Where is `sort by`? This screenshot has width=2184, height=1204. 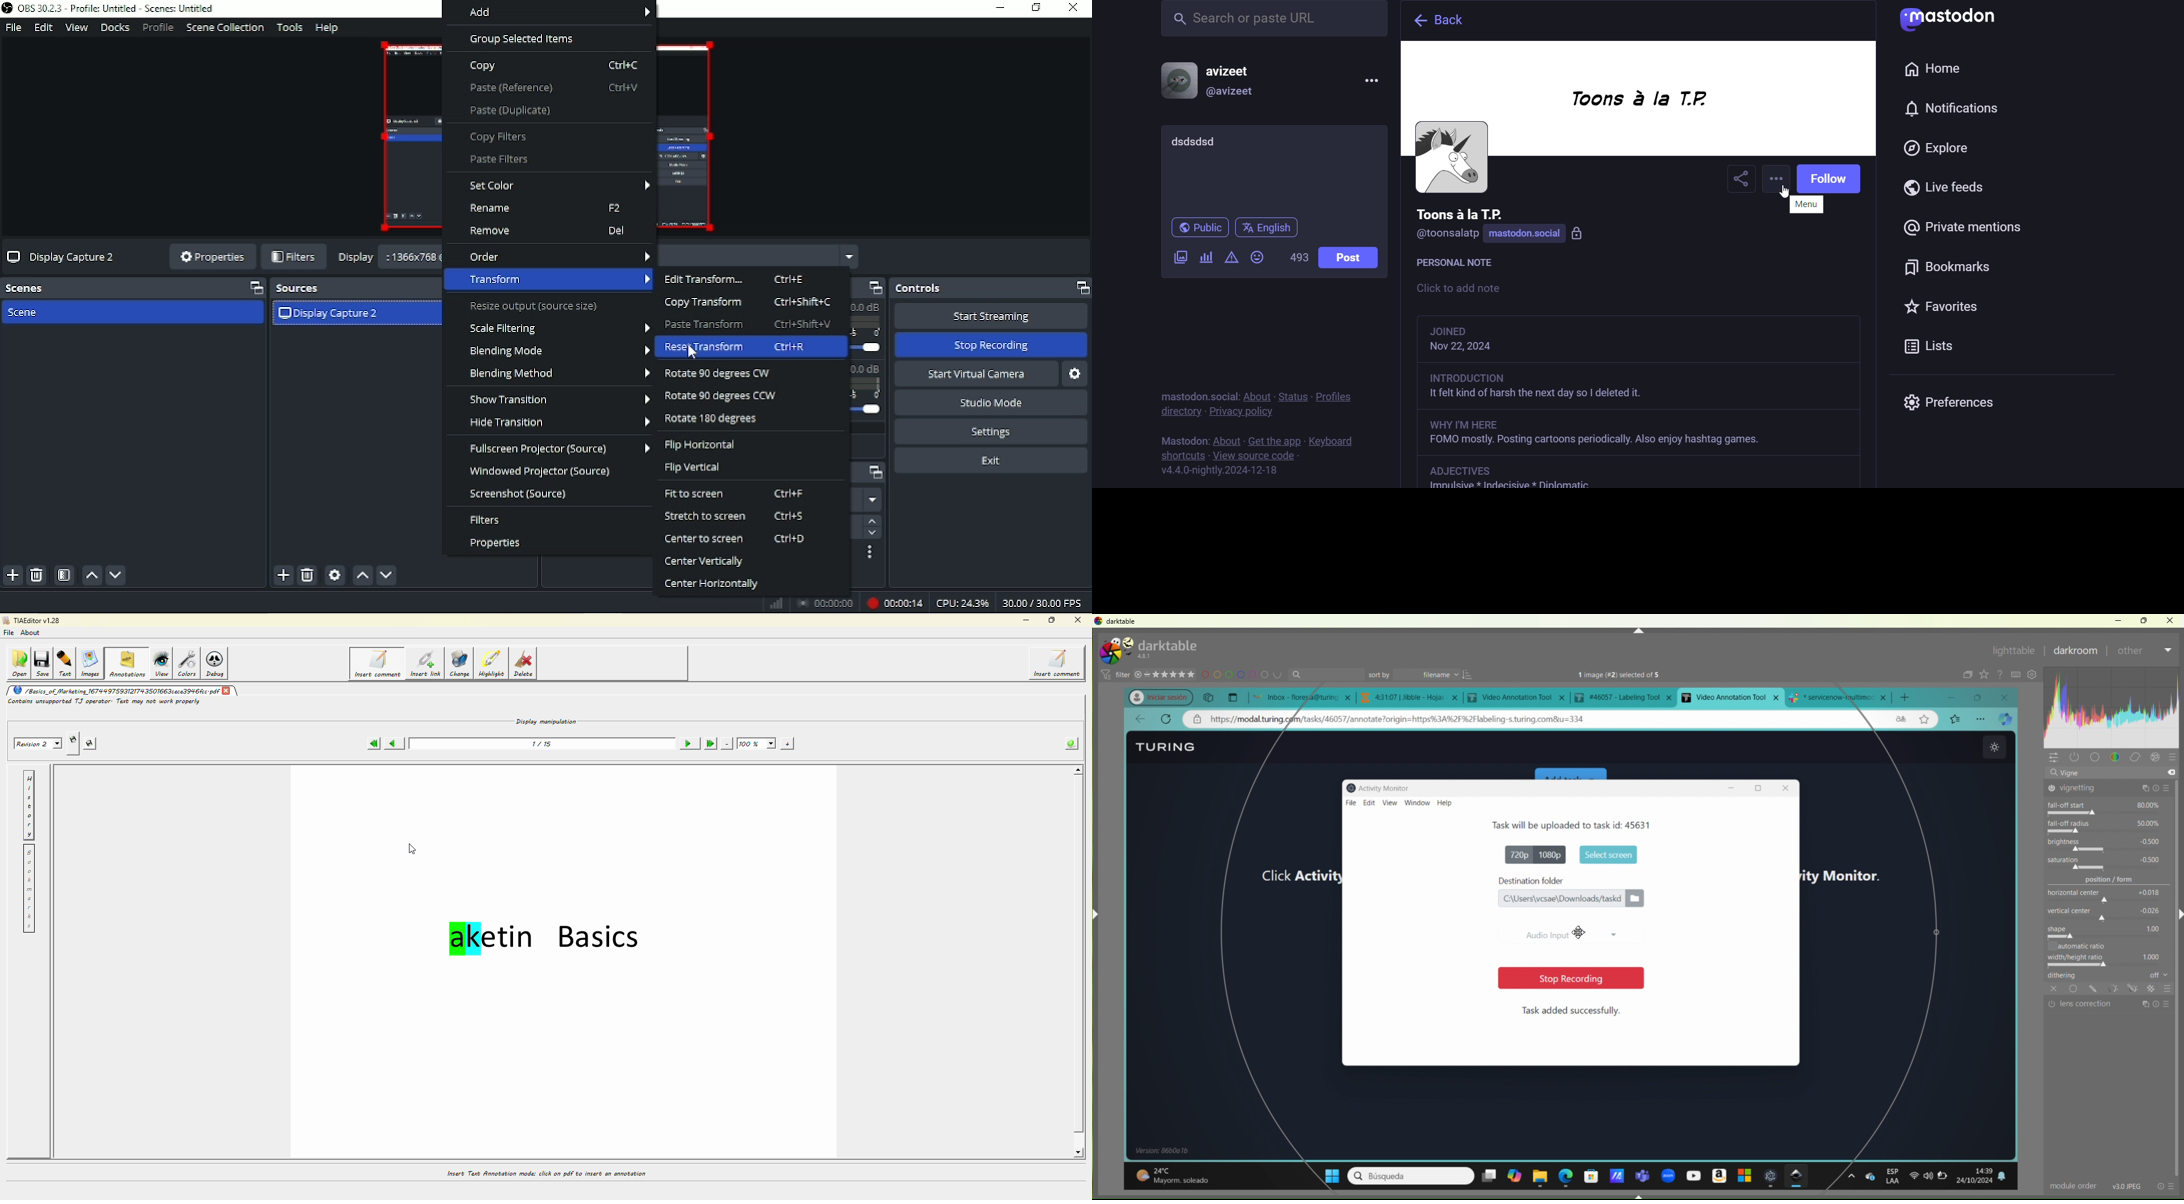 sort by is located at coordinates (1420, 674).